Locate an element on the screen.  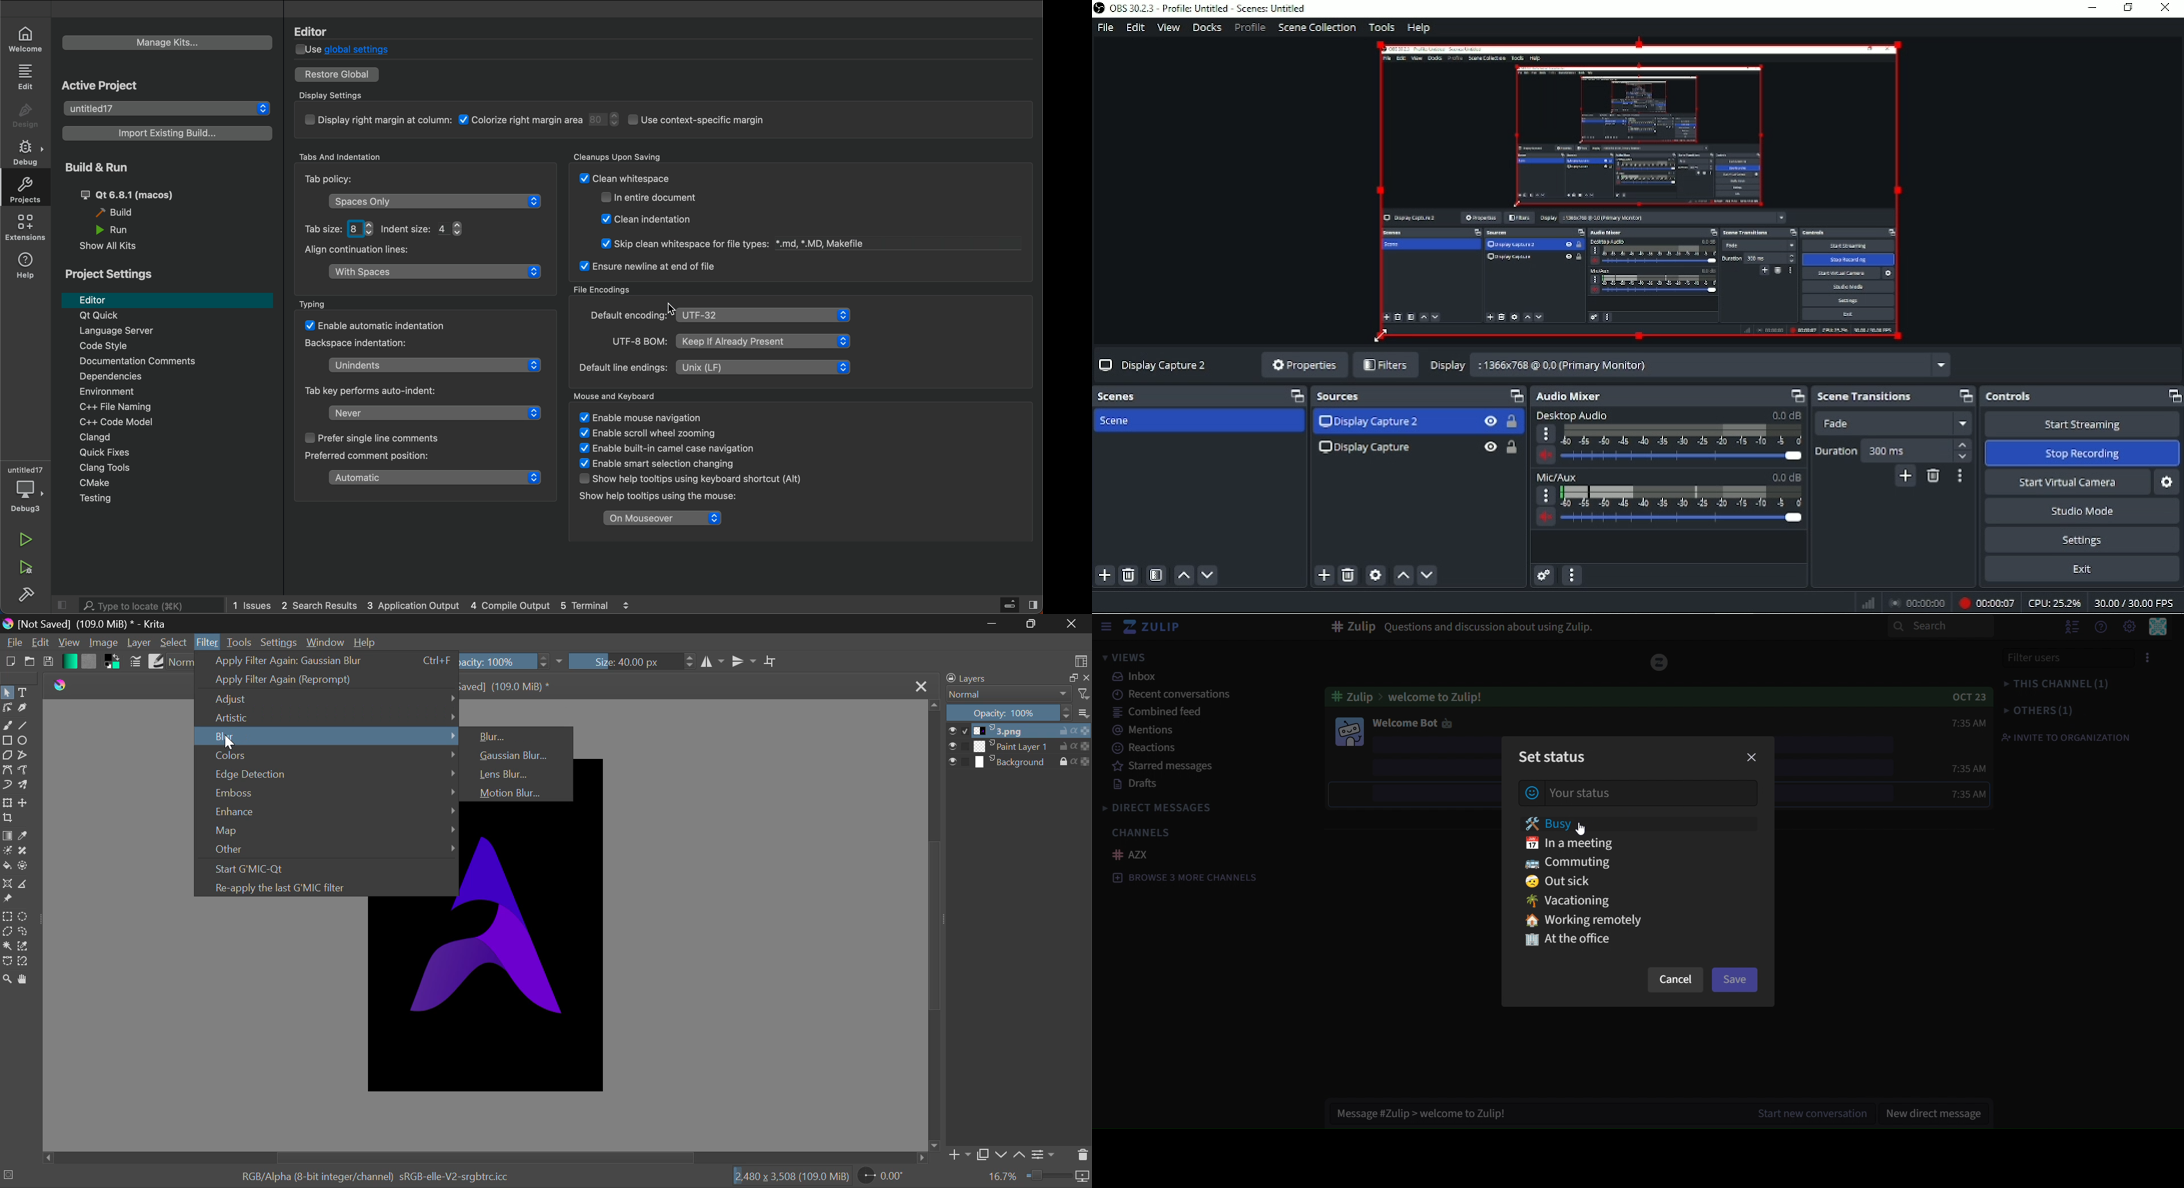
vacationing is located at coordinates (1570, 902).